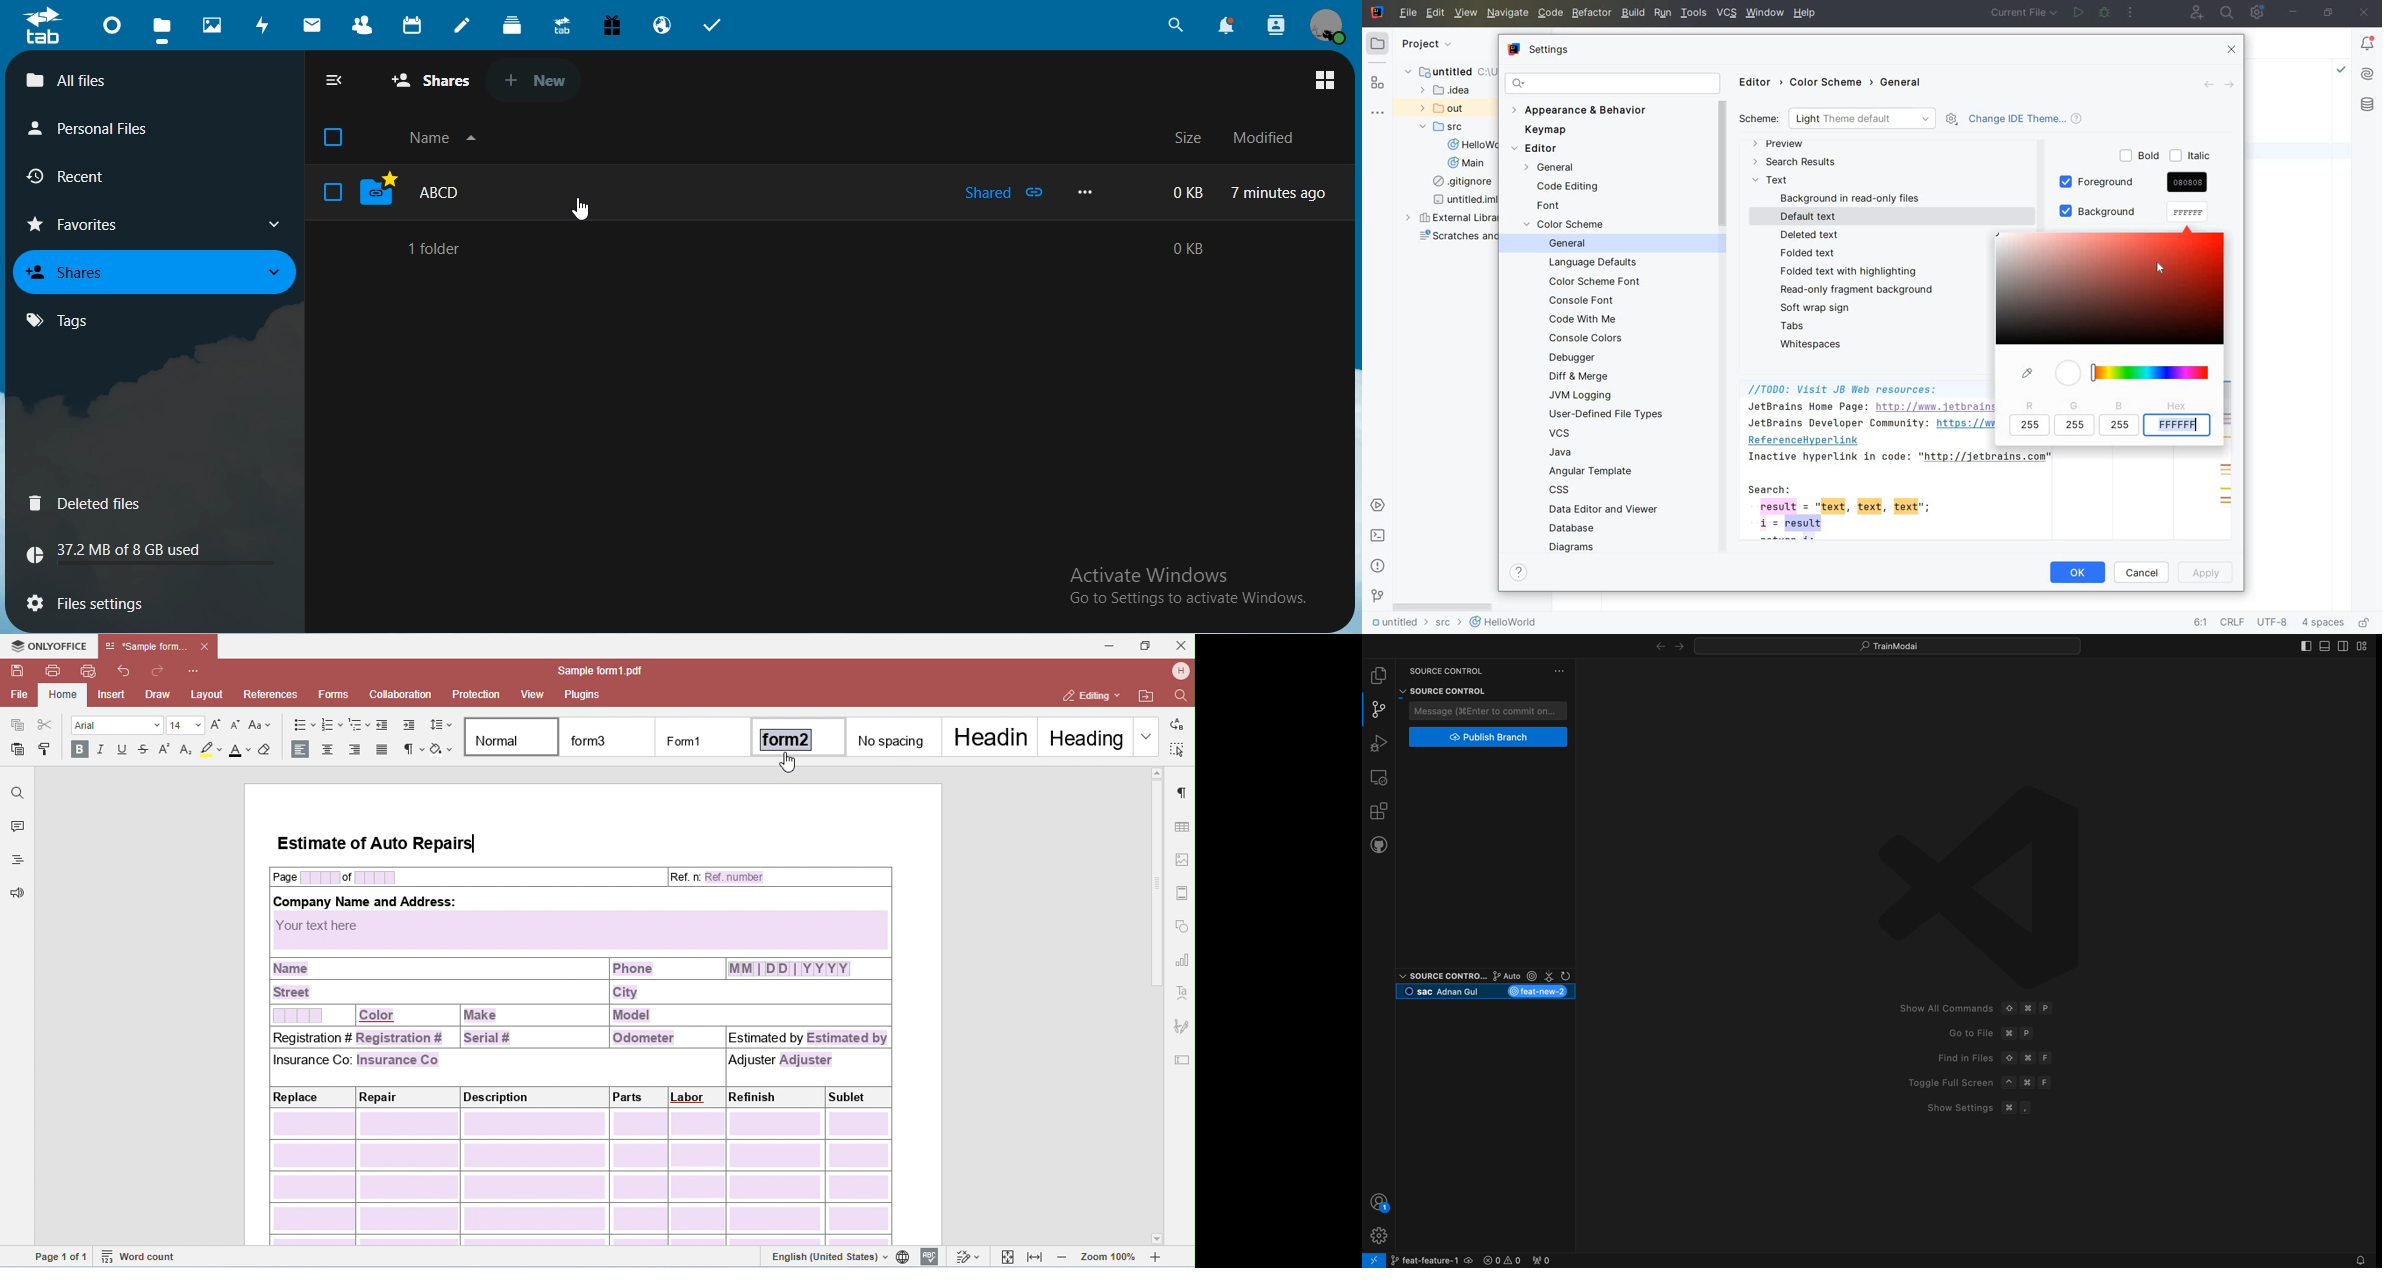  Describe the element at coordinates (2330, 645) in the screenshot. I see `layouts` at that location.